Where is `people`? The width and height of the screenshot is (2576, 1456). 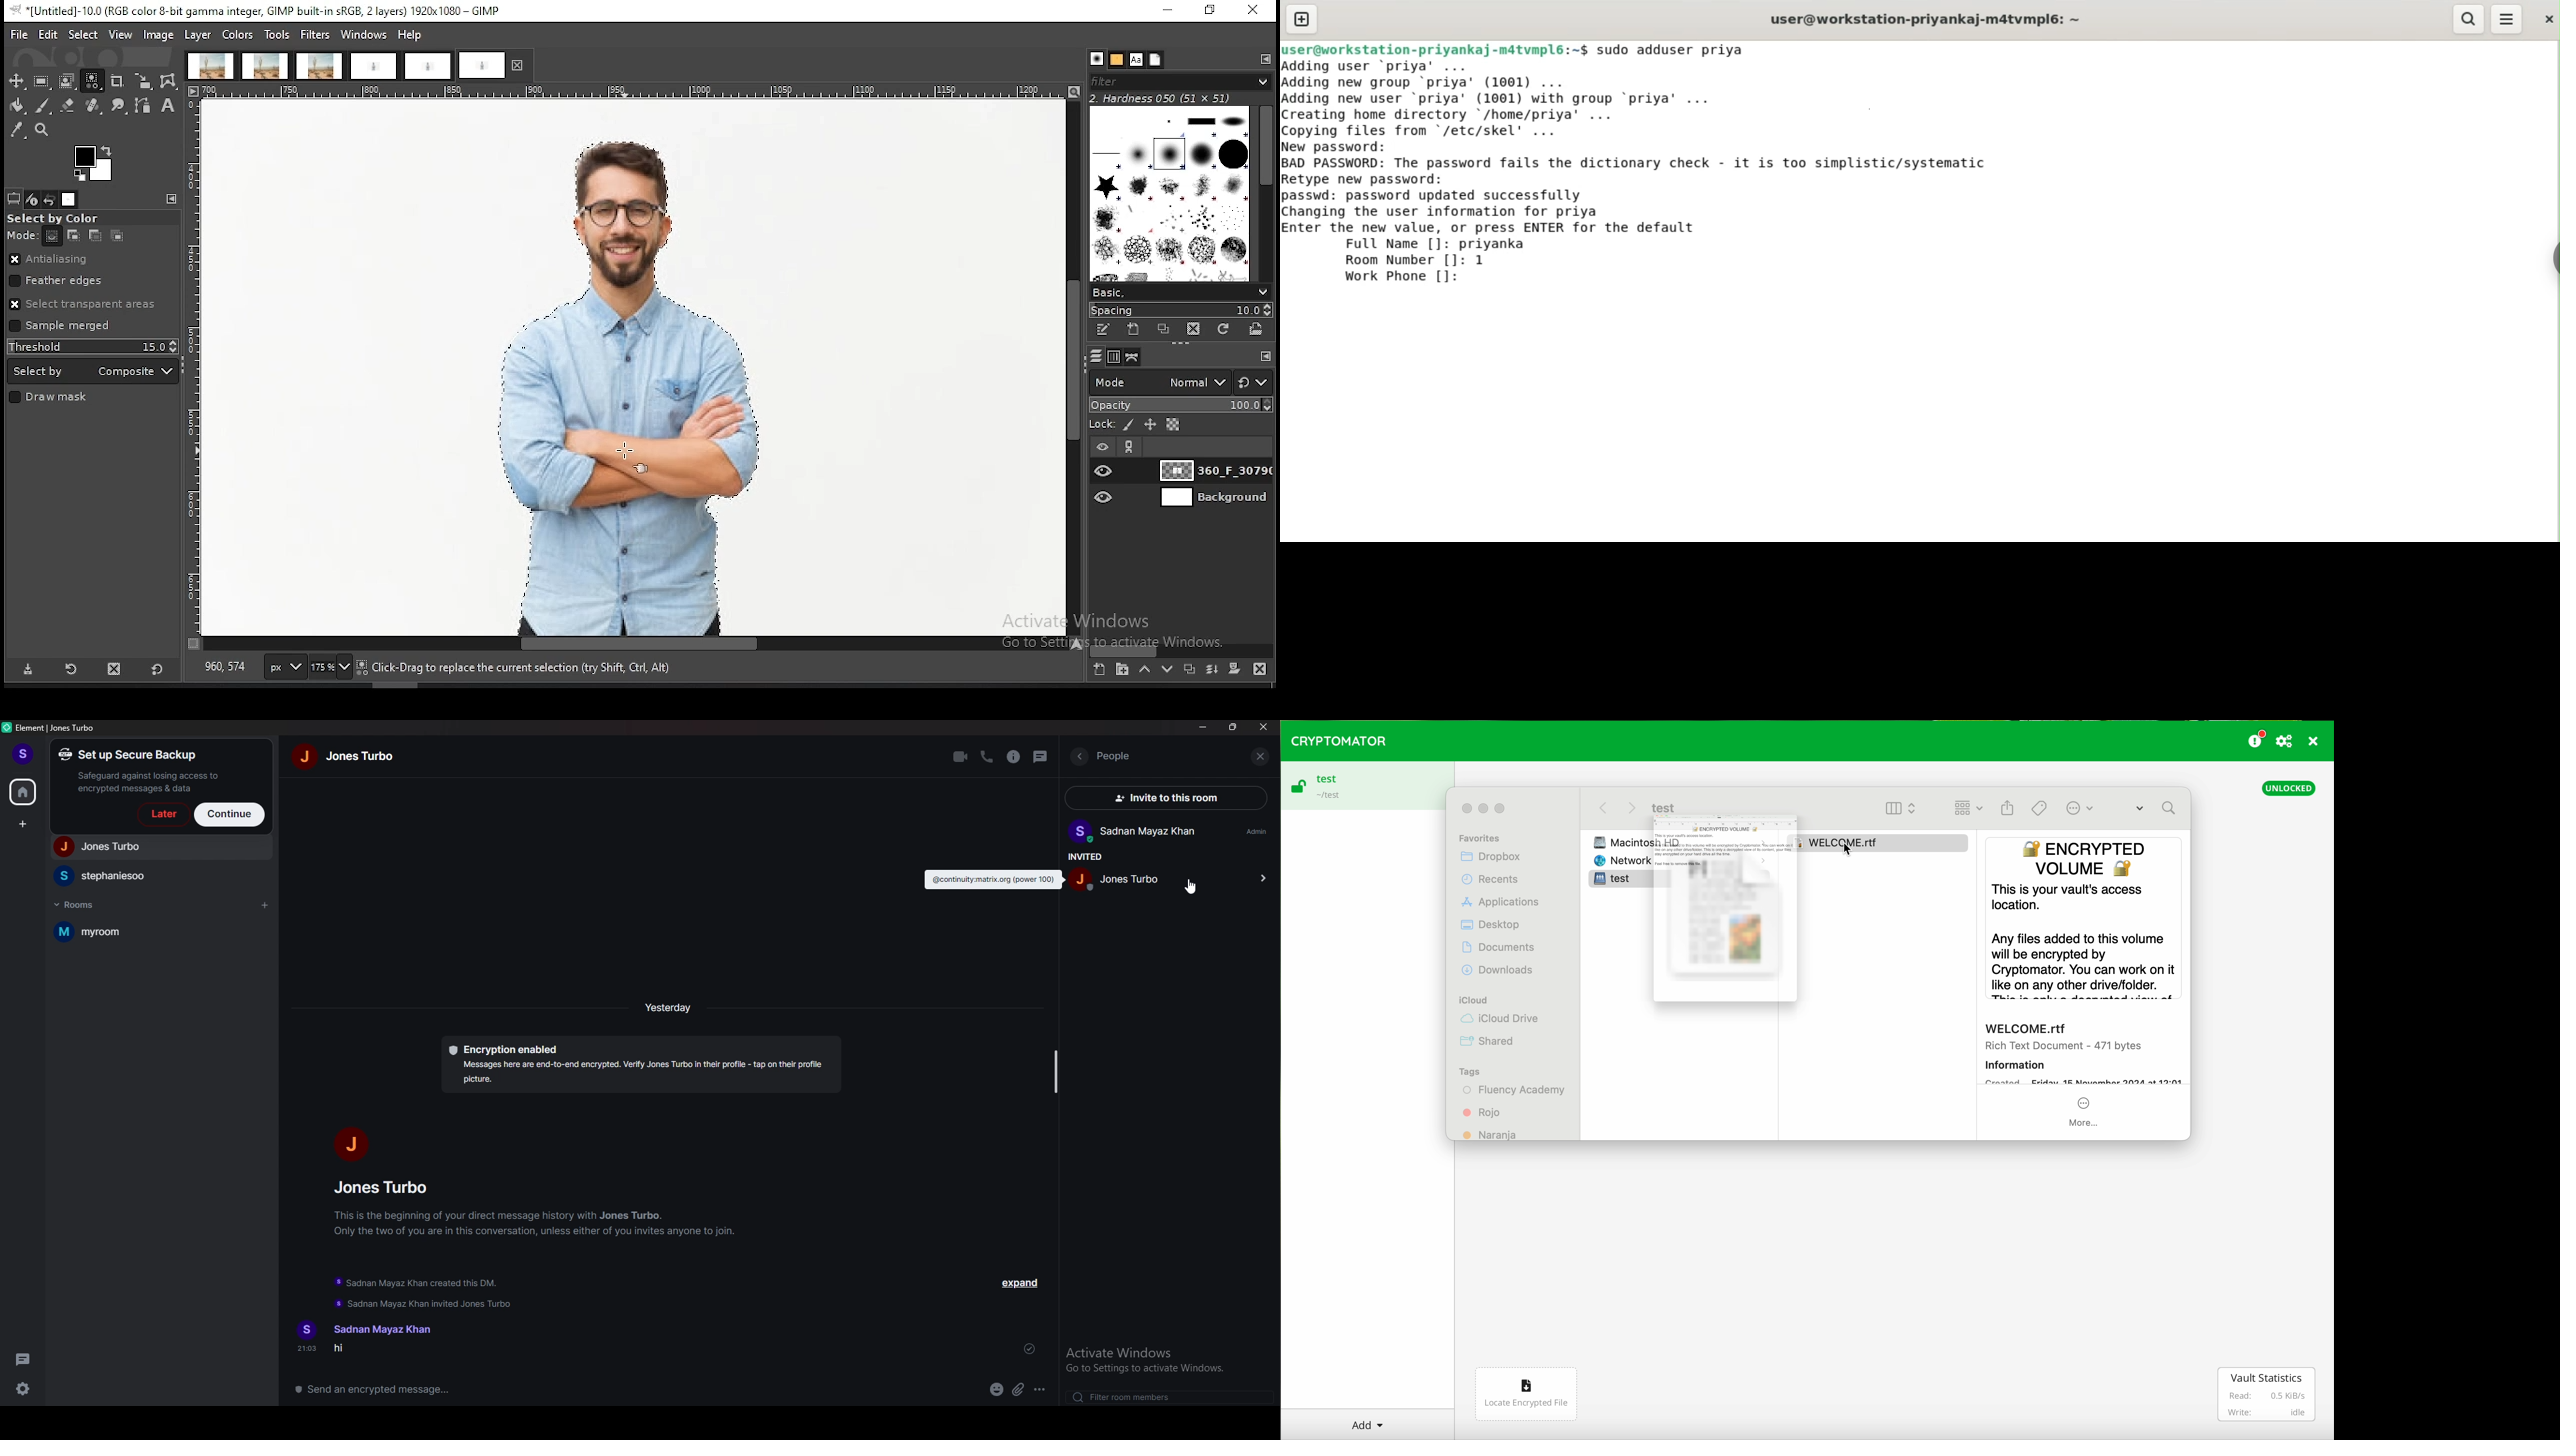
people is located at coordinates (385, 1187).